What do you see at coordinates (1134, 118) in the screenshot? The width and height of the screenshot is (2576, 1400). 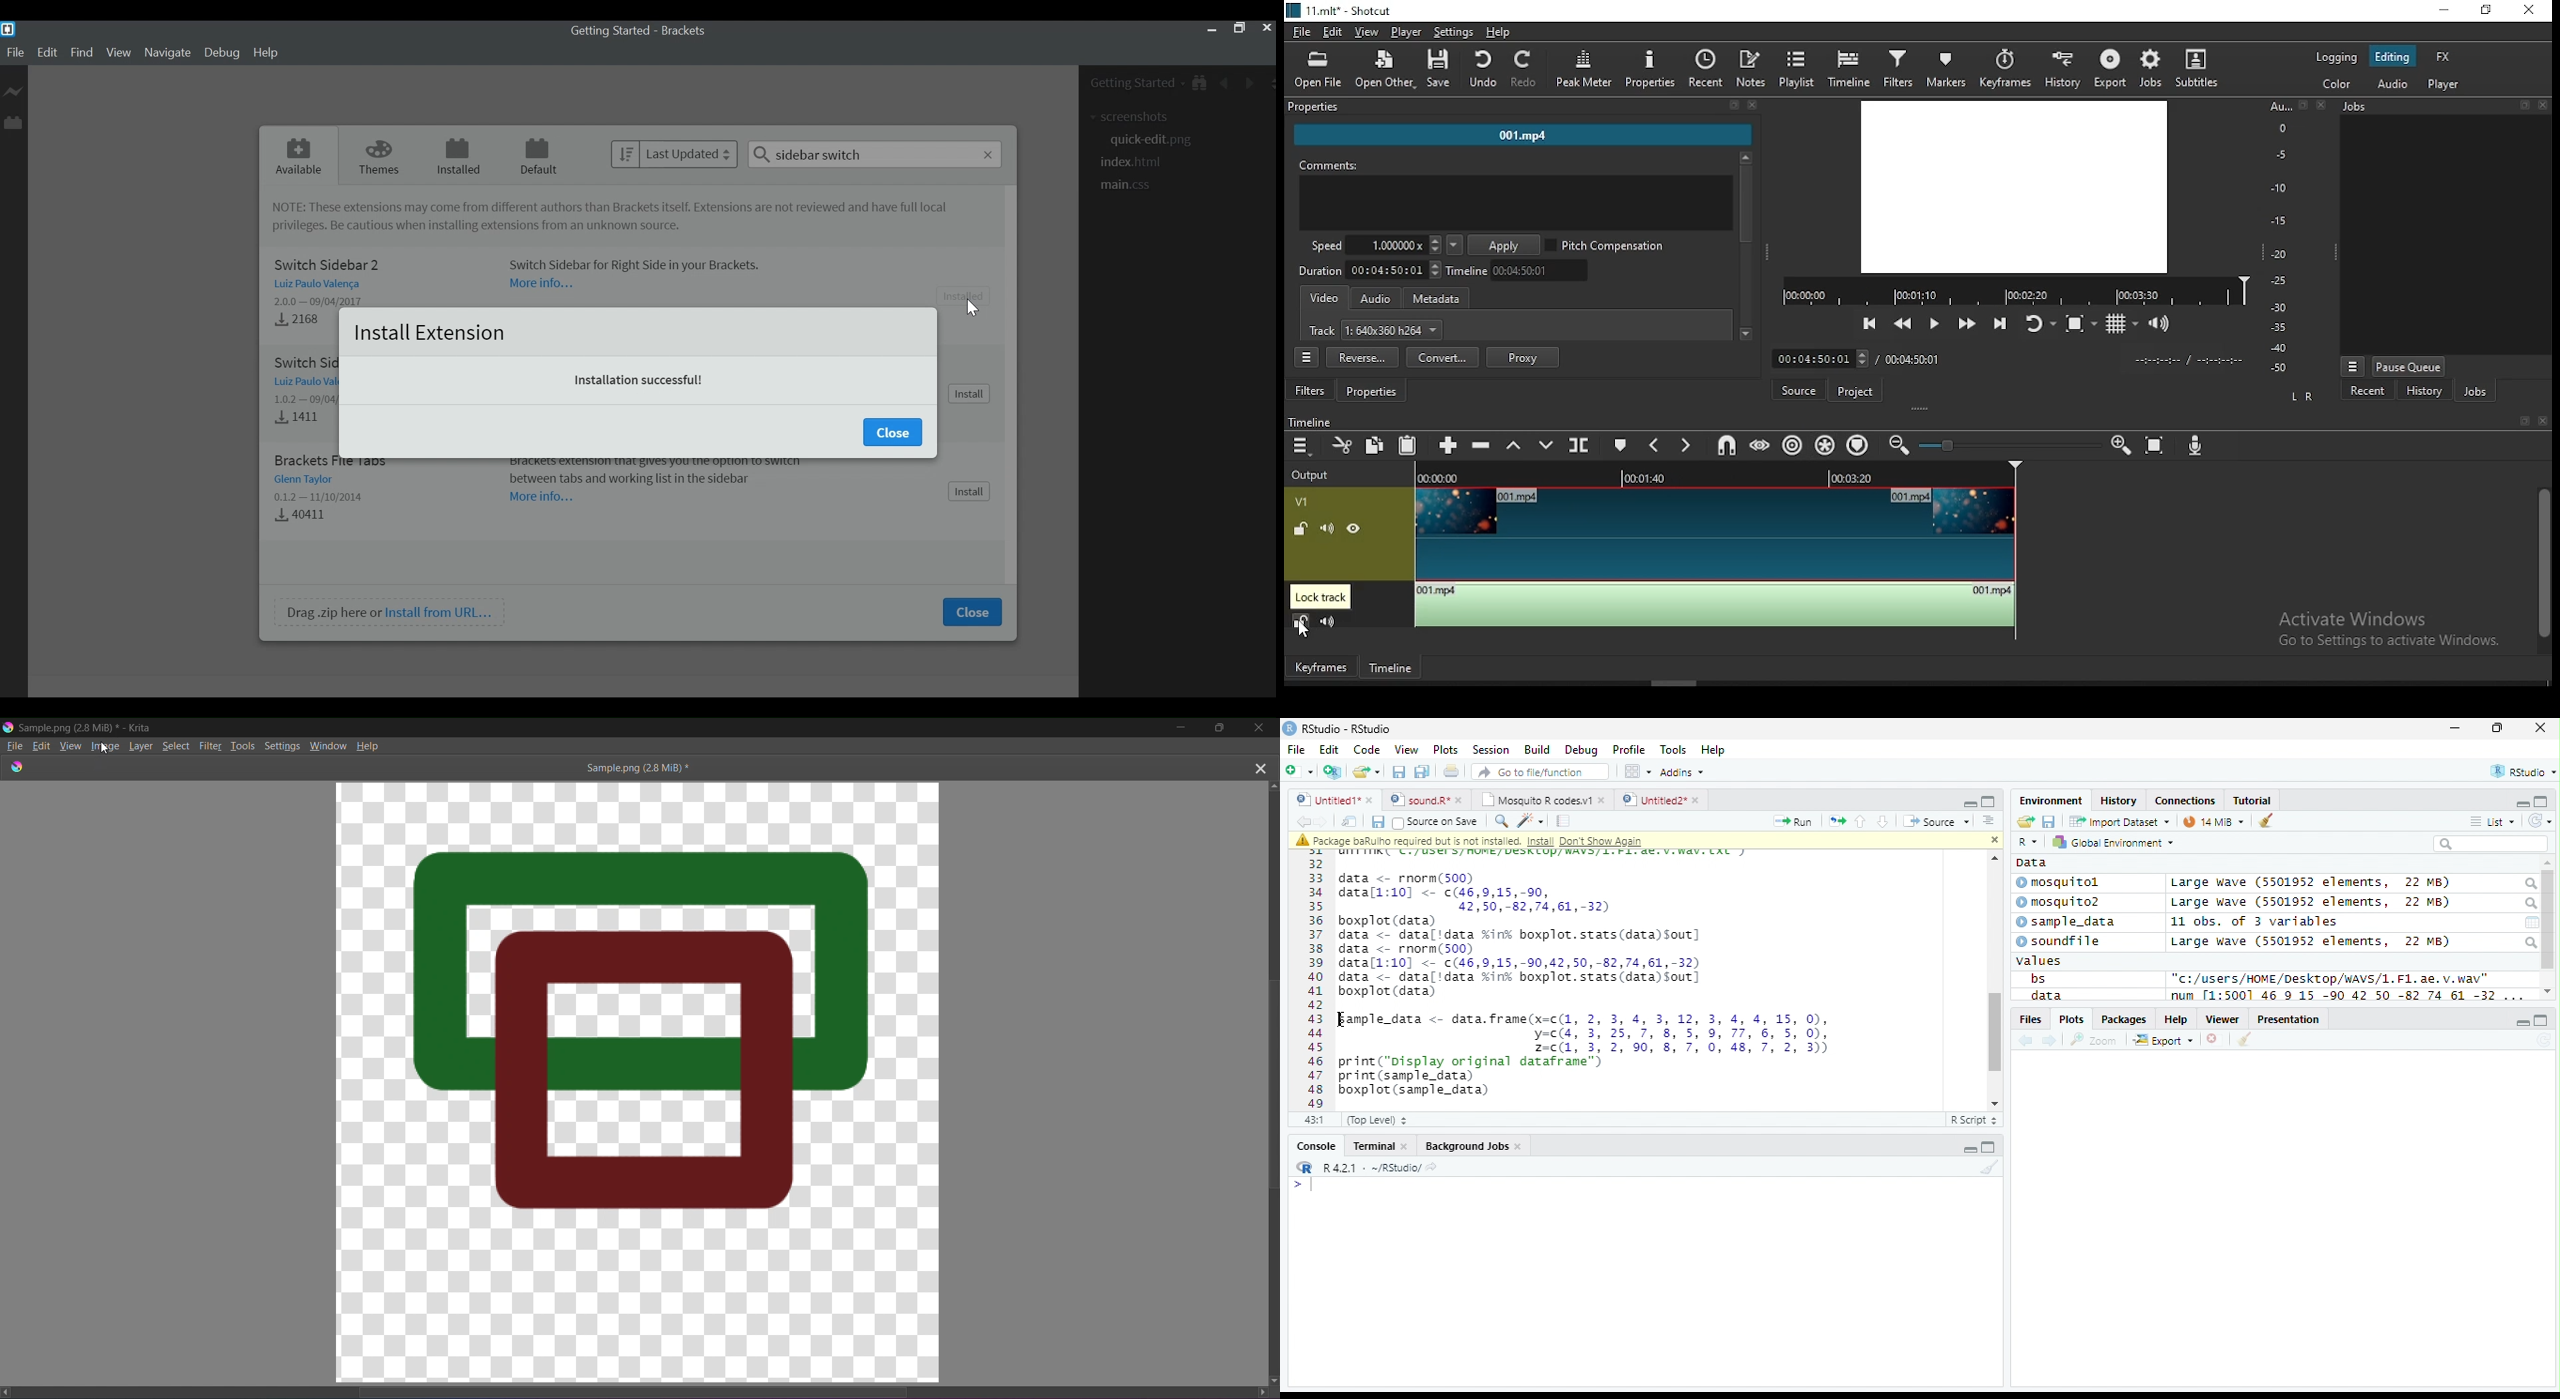 I see `screenshot` at bounding box center [1134, 118].